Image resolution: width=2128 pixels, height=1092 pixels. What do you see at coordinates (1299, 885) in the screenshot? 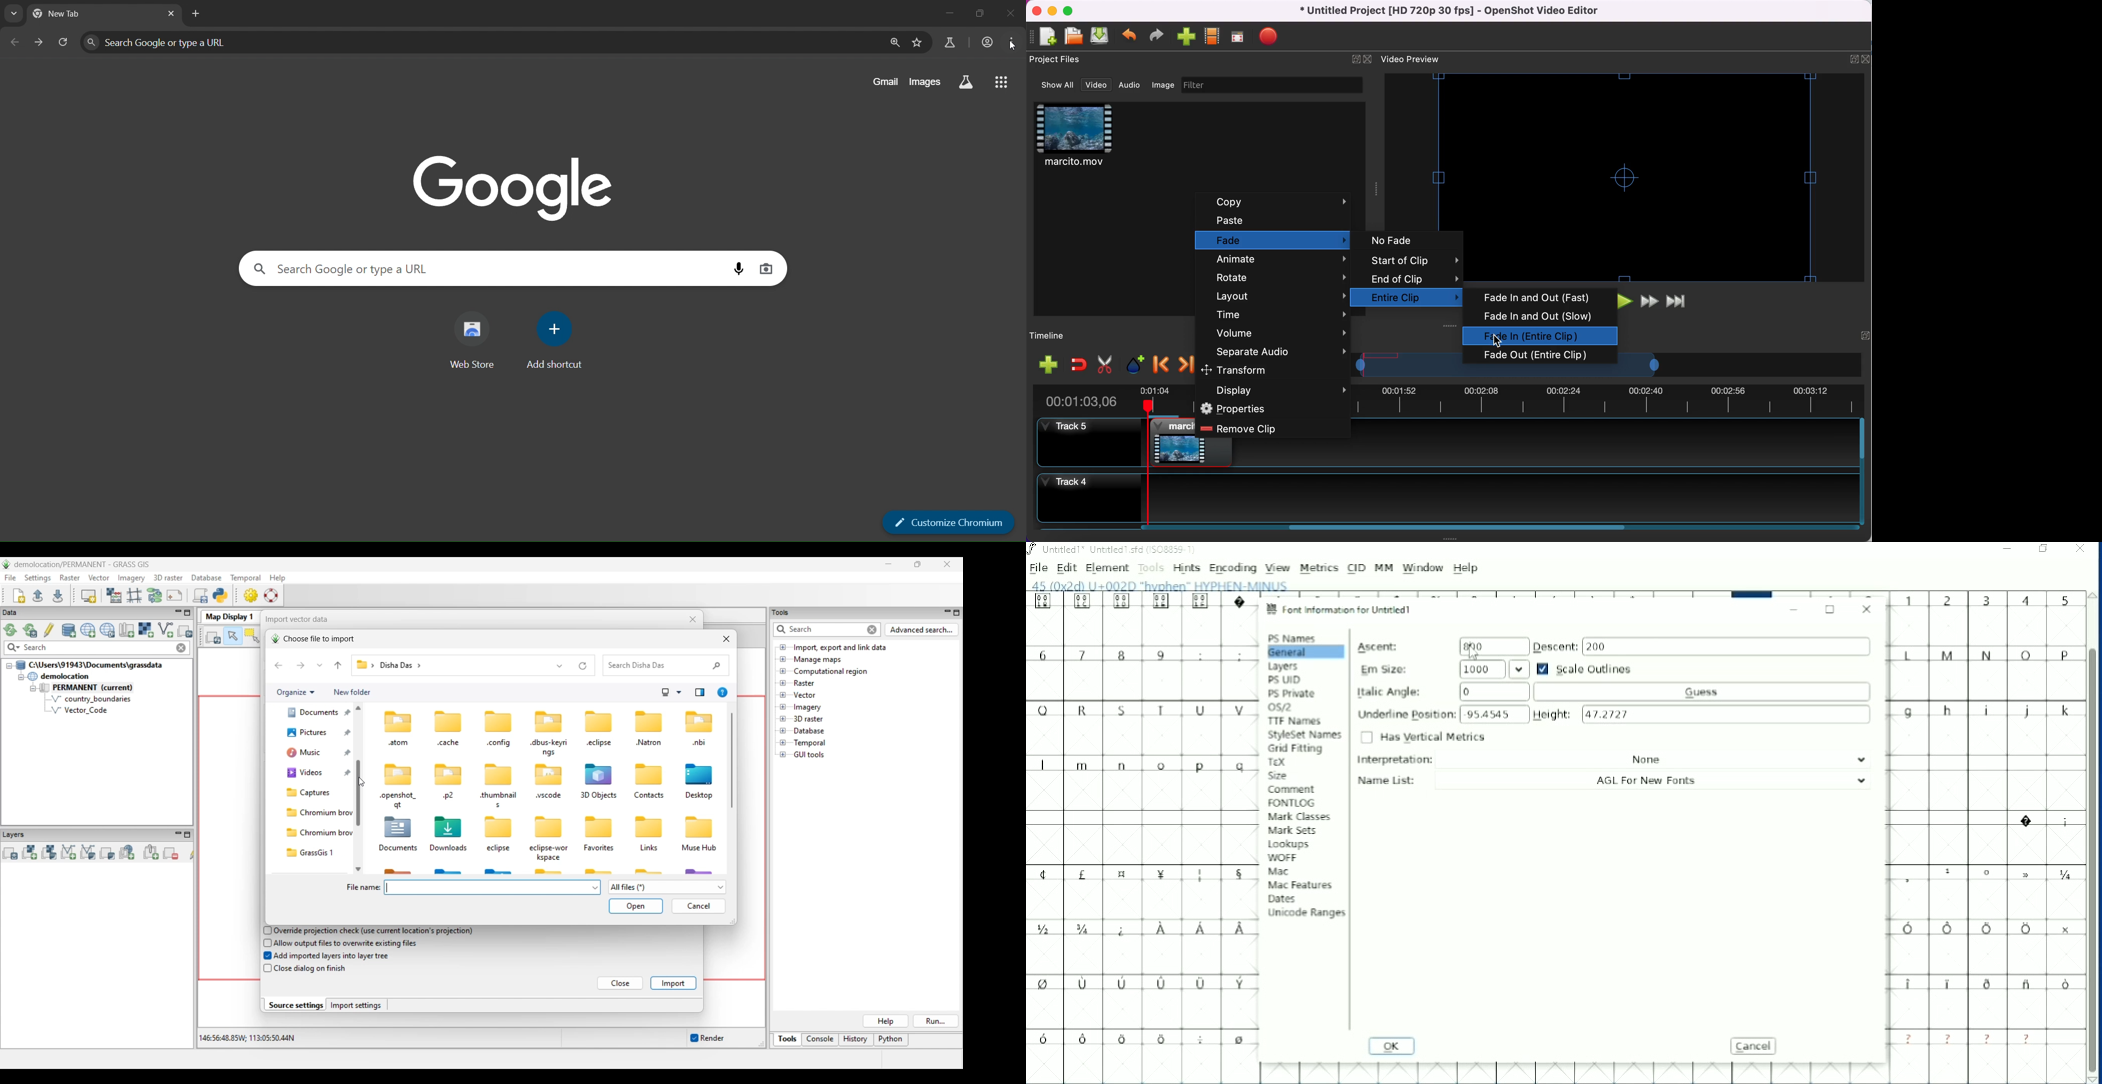
I see `Mac Features` at bounding box center [1299, 885].